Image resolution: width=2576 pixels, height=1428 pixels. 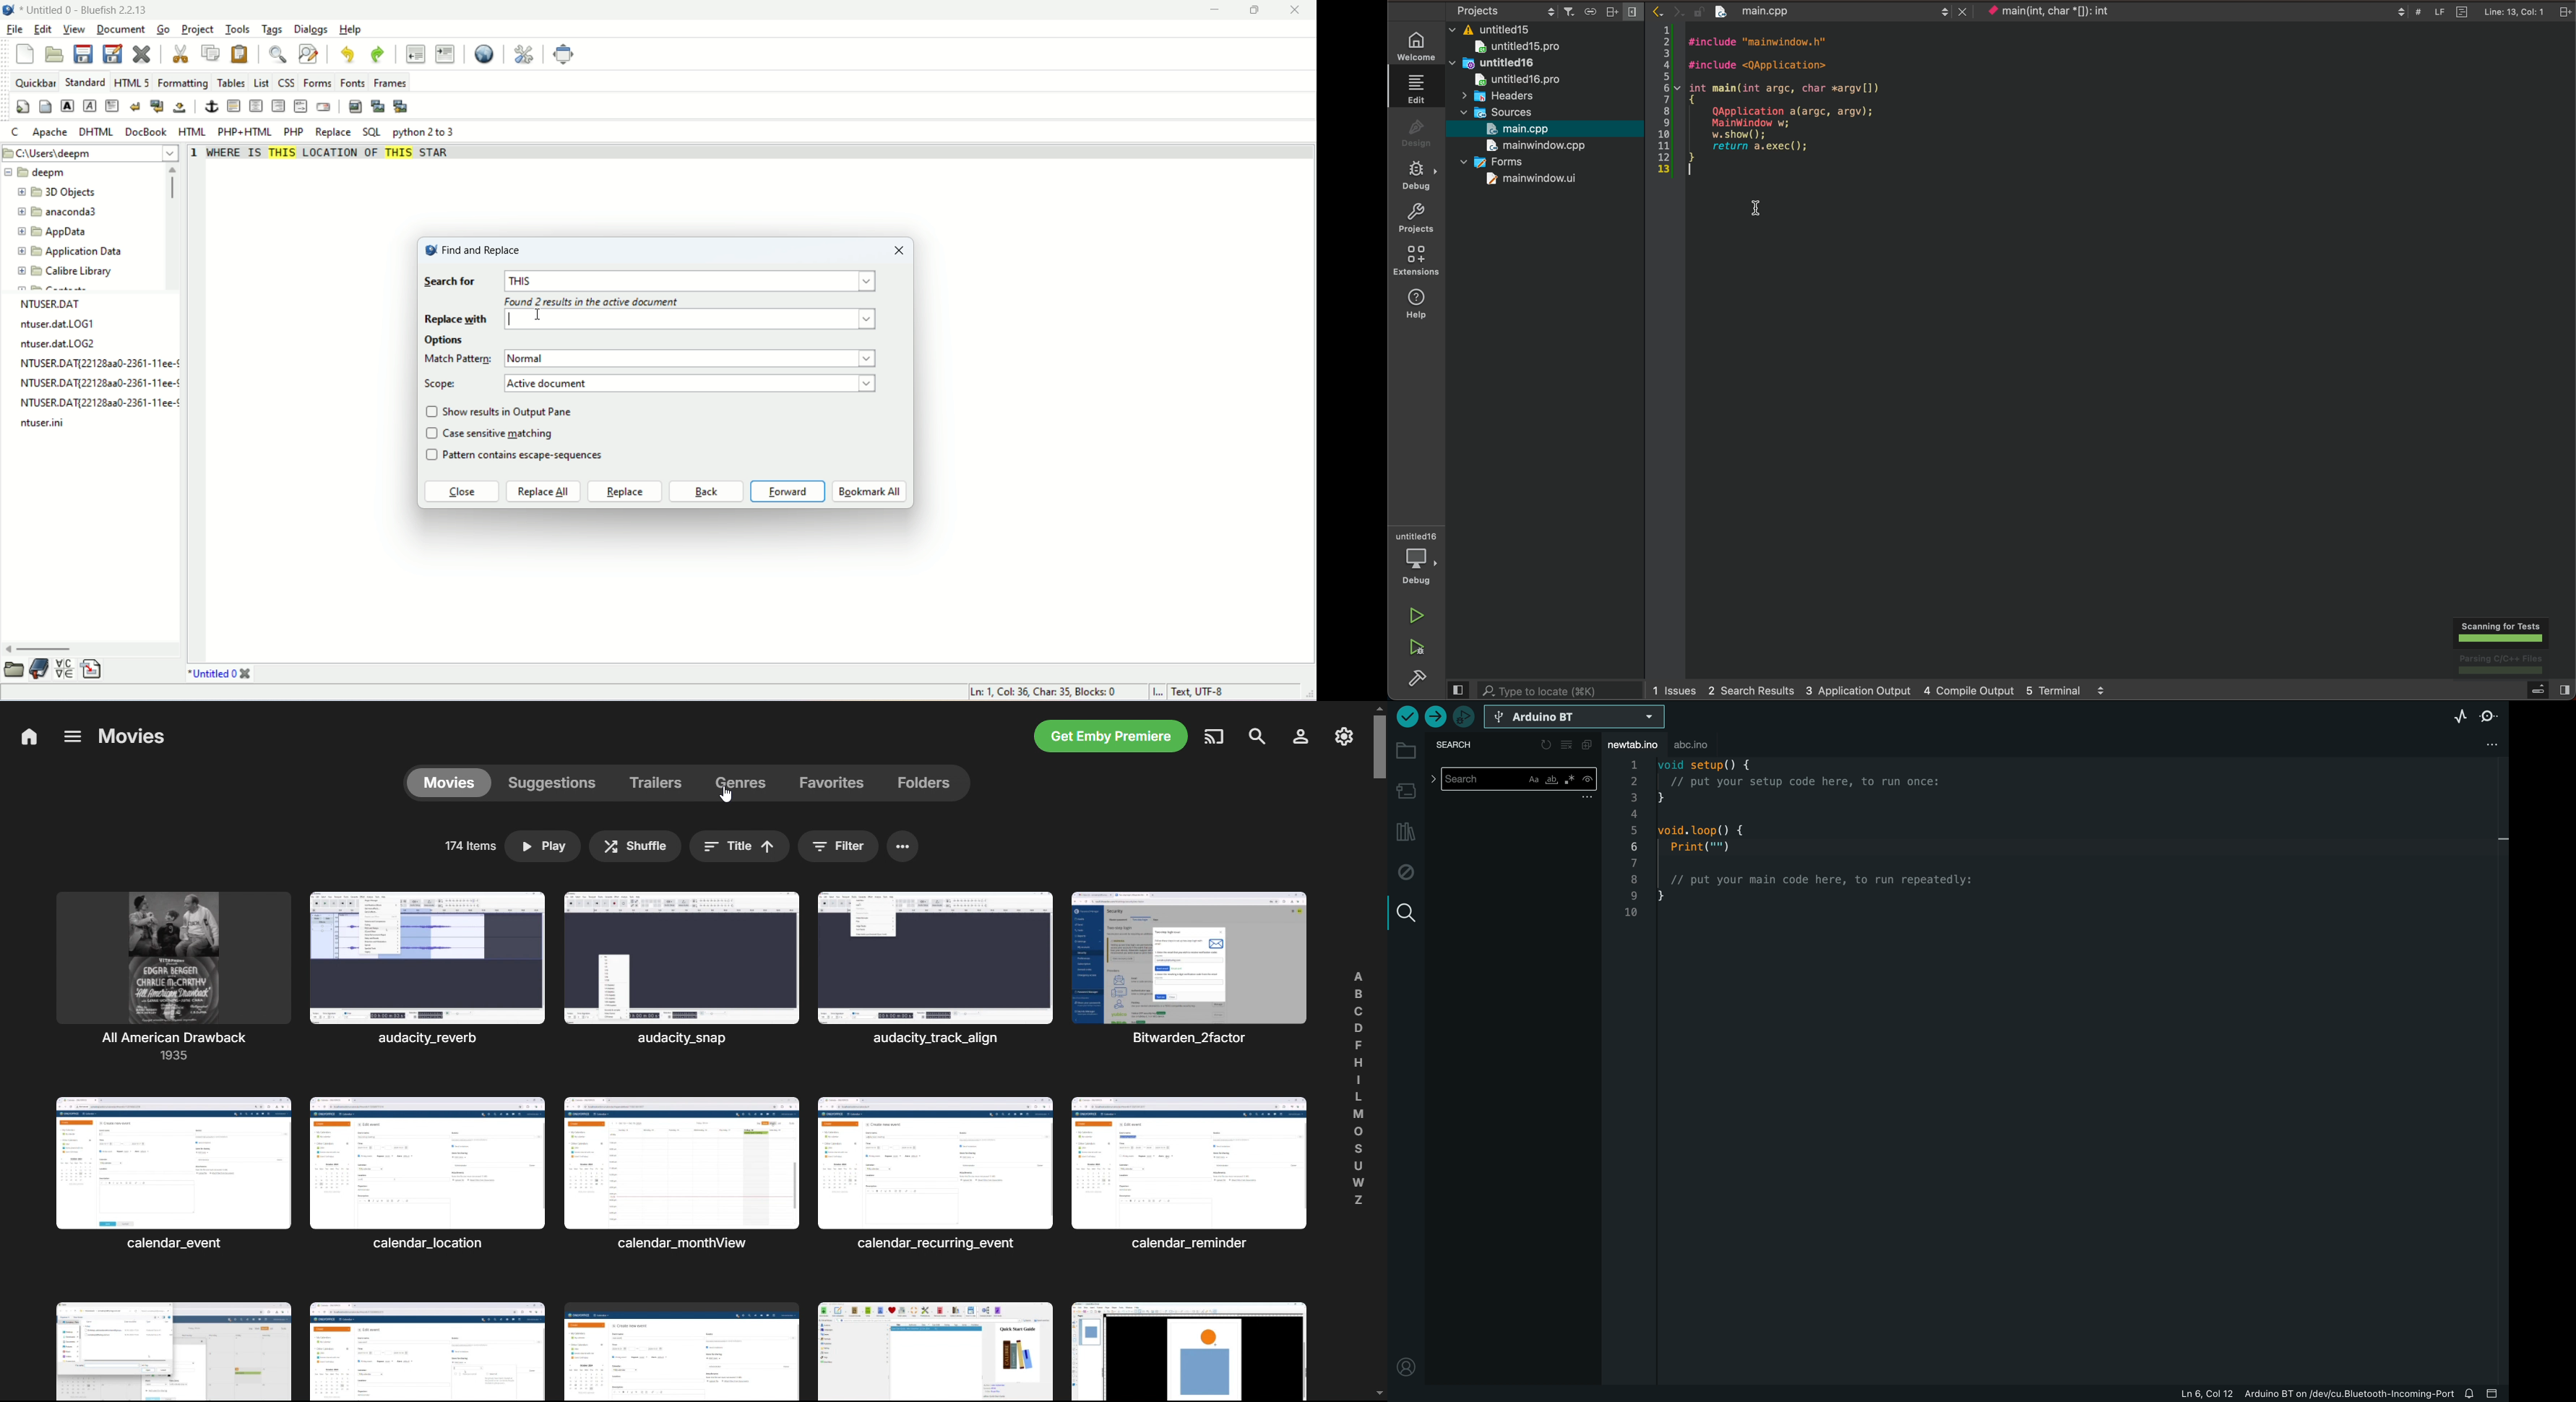 I want to click on found results, so click(x=591, y=304).